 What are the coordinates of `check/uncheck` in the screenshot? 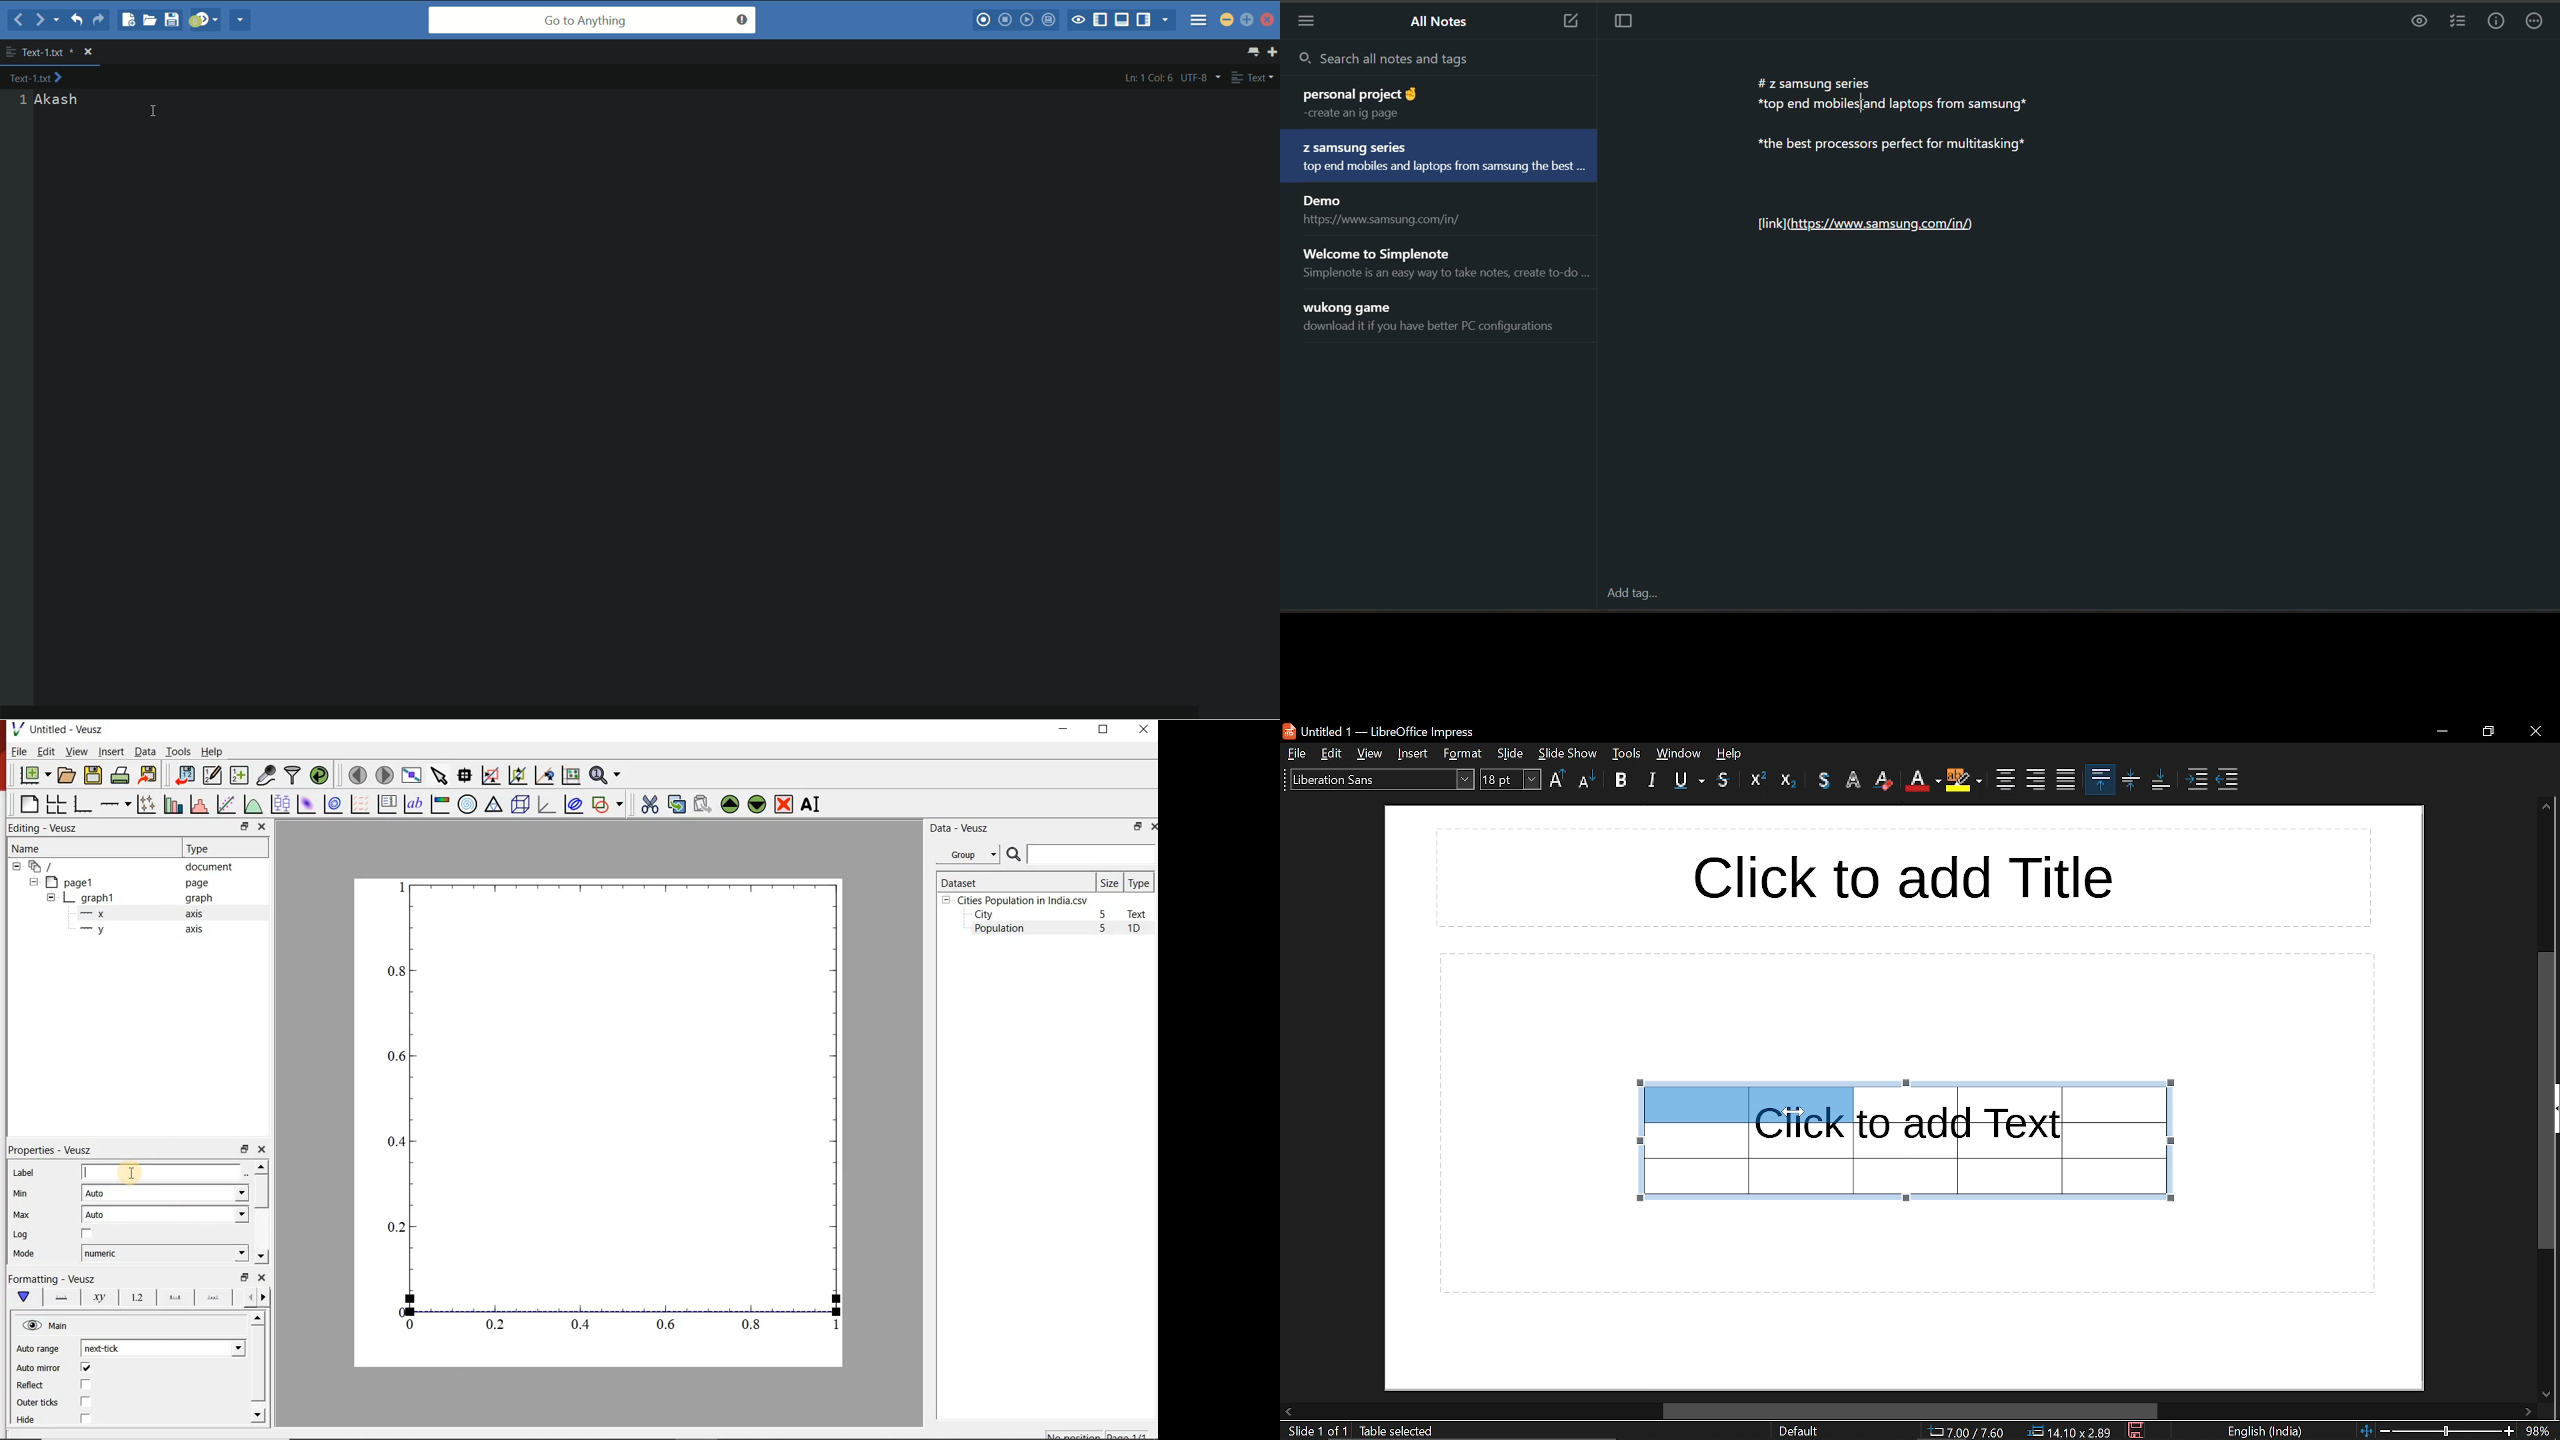 It's located at (85, 1421).